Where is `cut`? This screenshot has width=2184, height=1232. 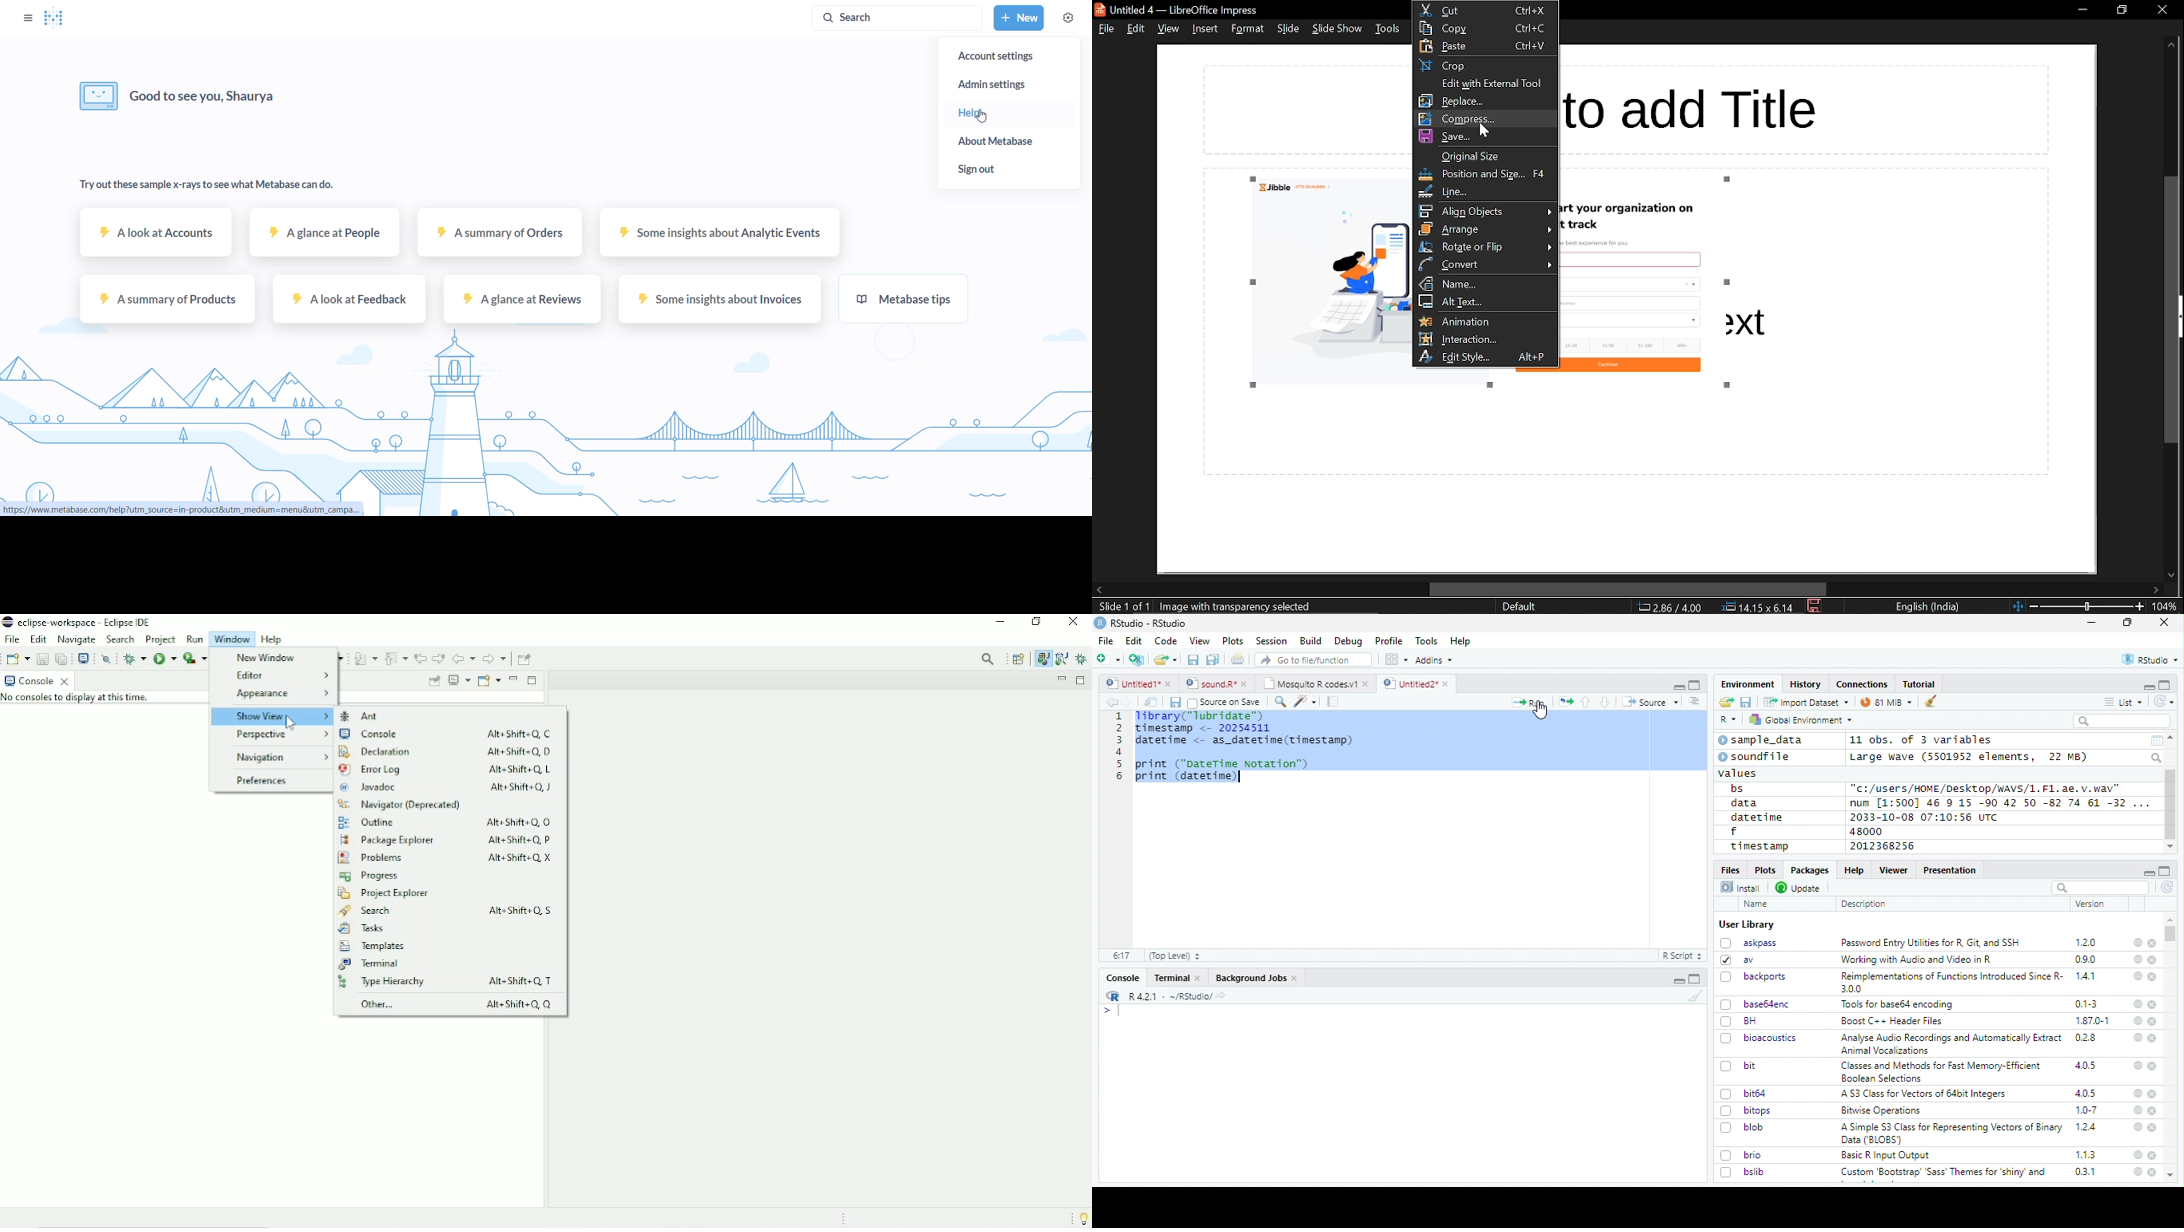 cut is located at coordinates (1485, 9).